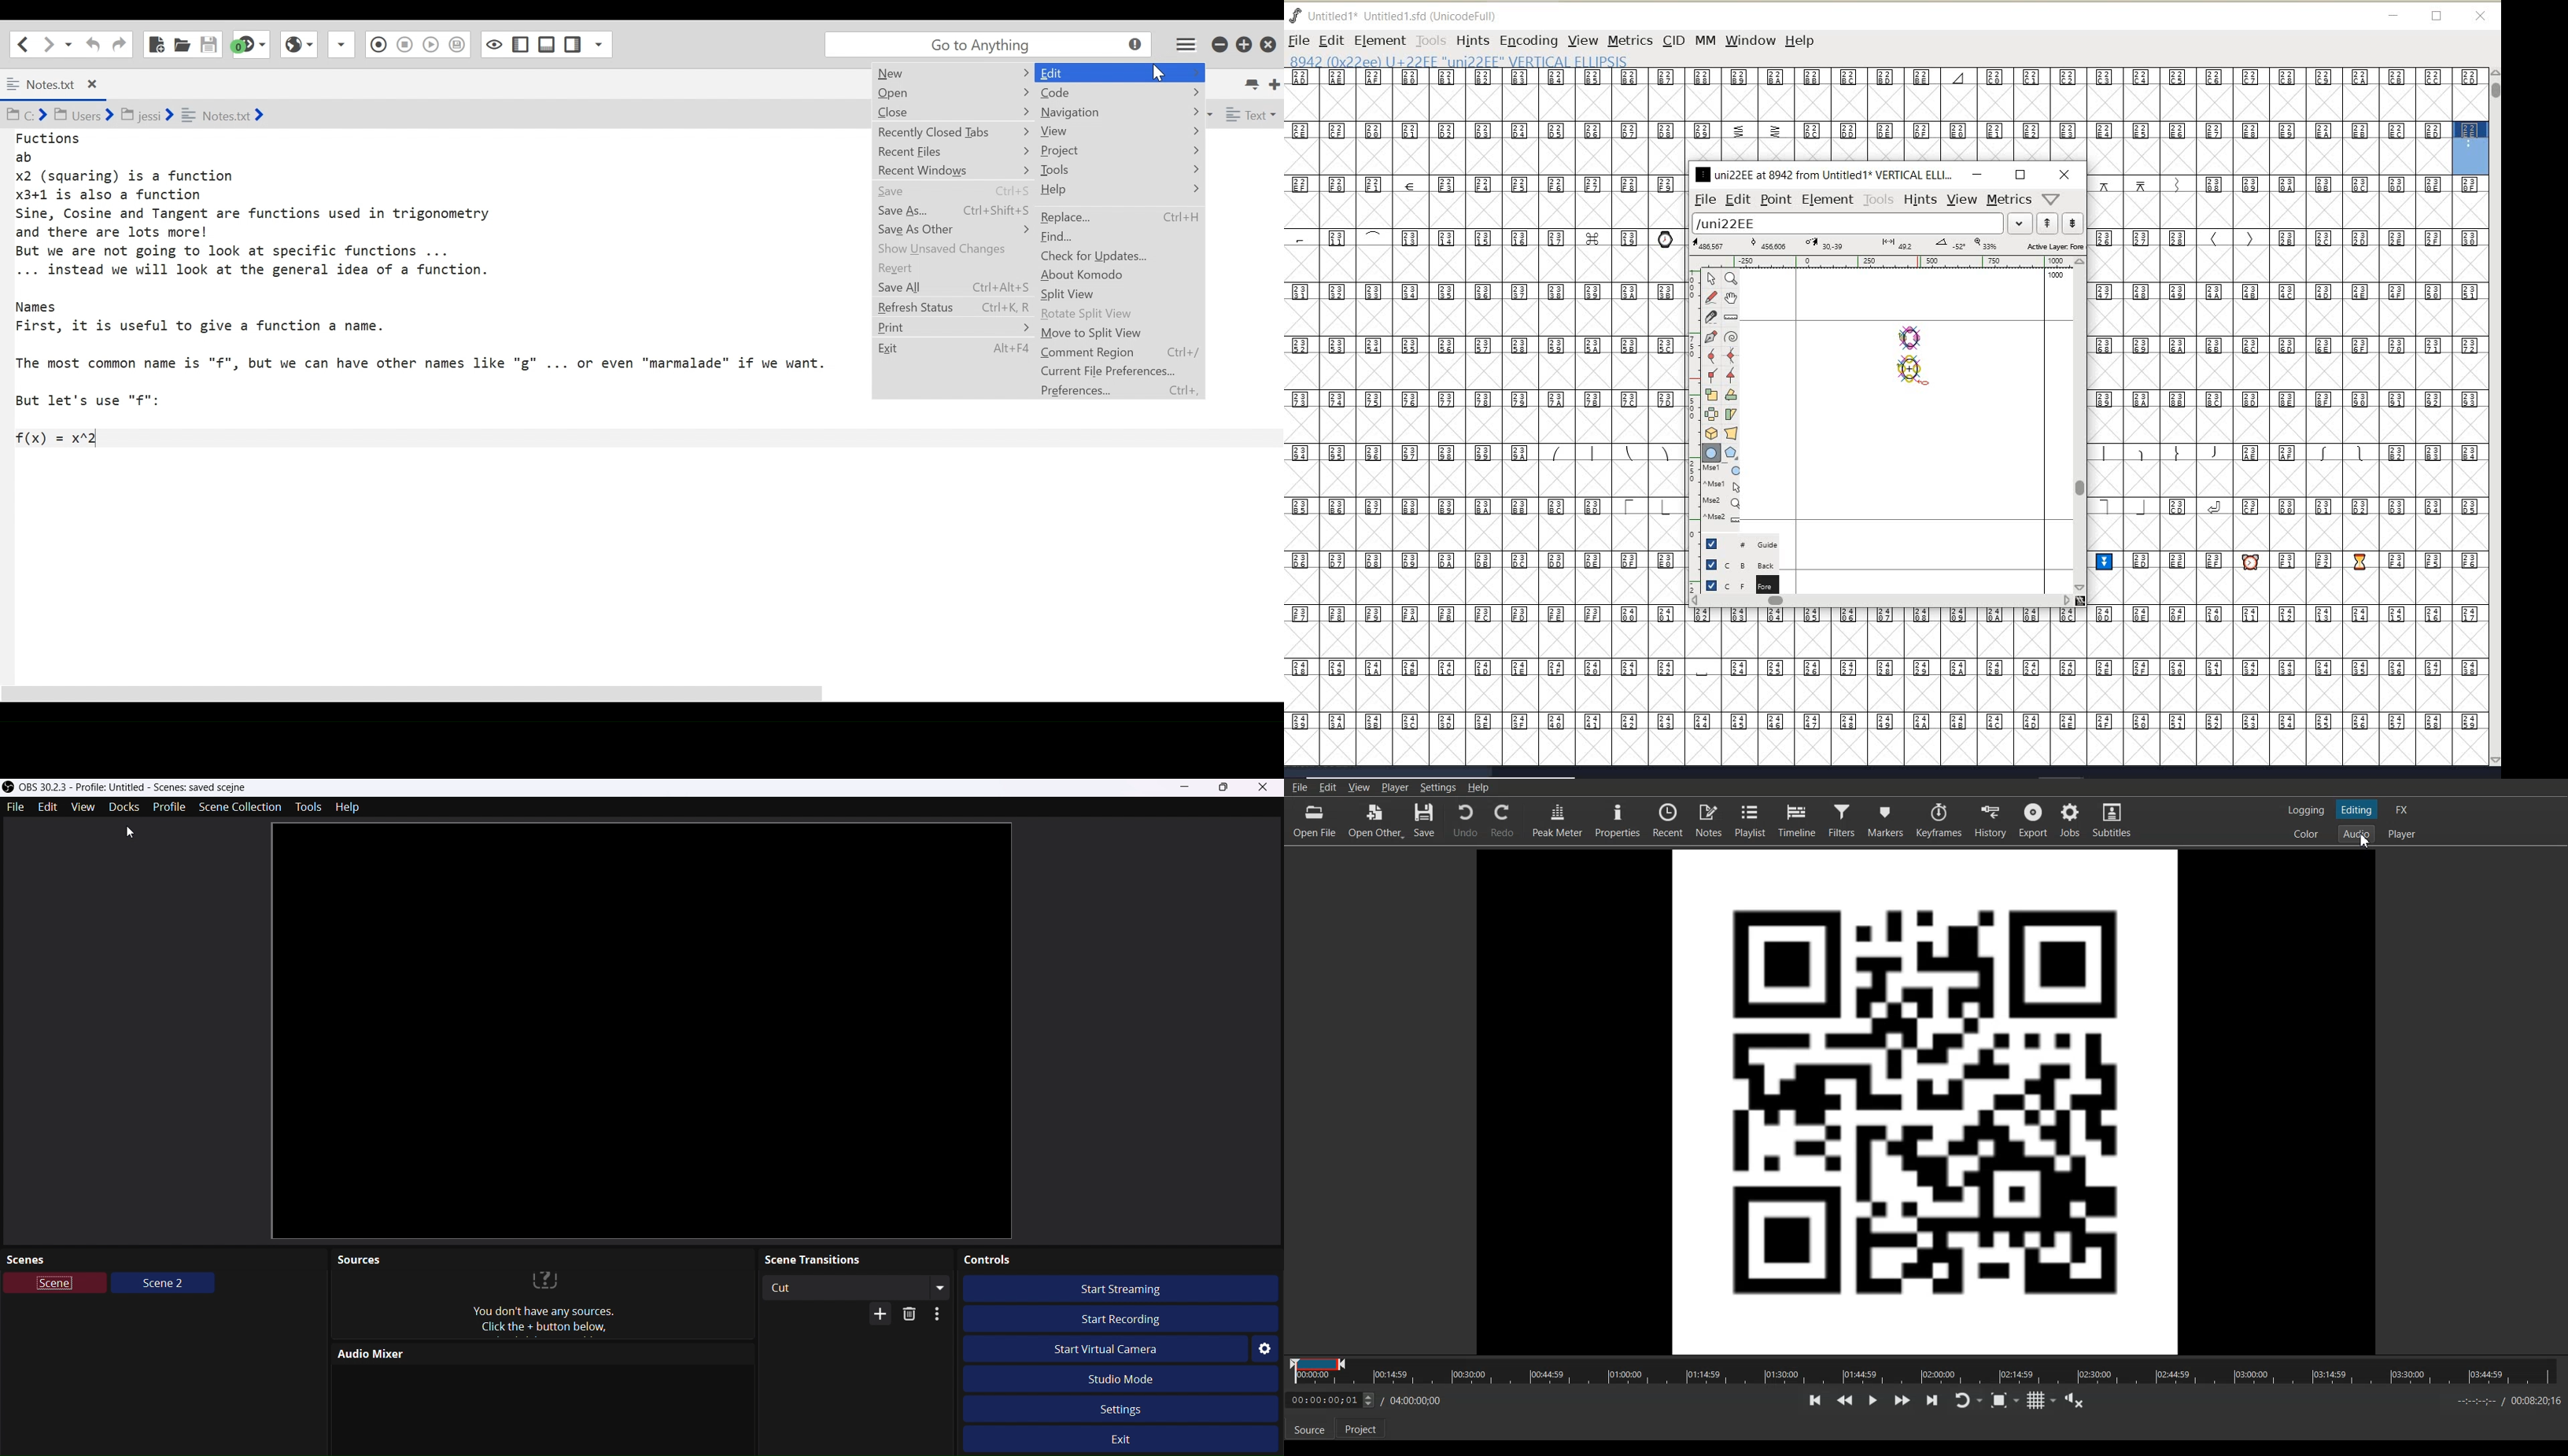 Image resolution: width=2576 pixels, height=1456 pixels. What do you see at coordinates (1914, 368) in the screenshot?
I see `a vertical ellipsis creation` at bounding box center [1914, 368].